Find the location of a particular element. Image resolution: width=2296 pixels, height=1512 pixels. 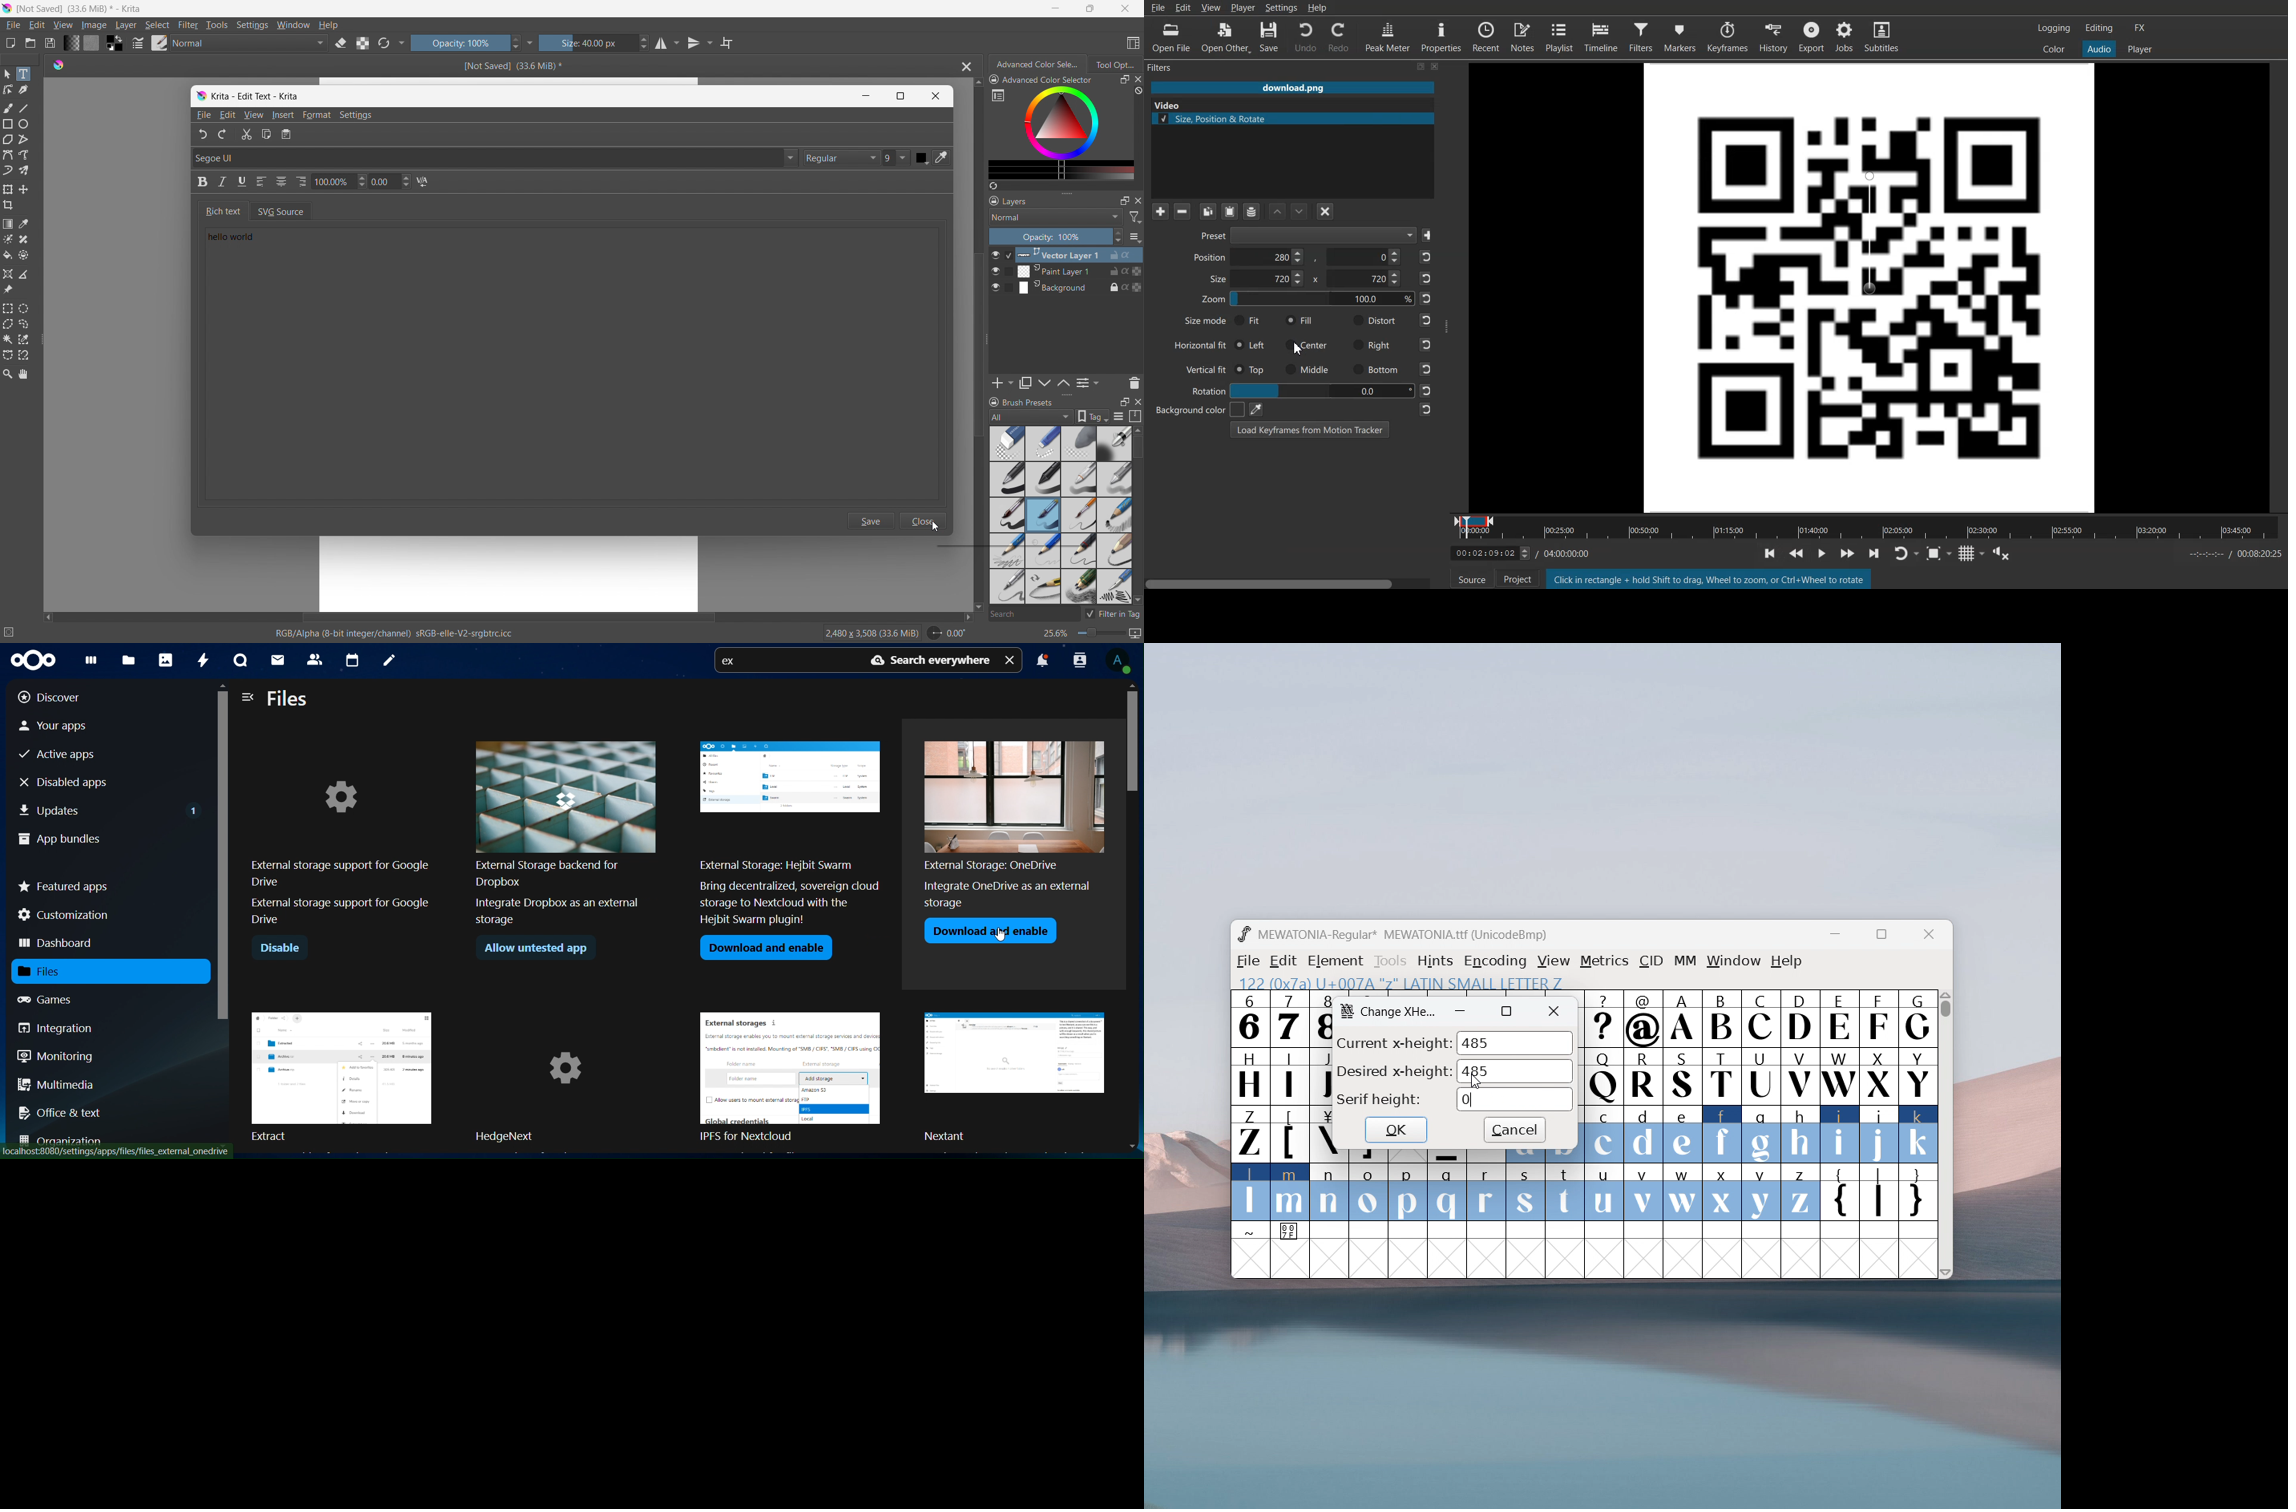

blur is located at coordinates (1078, 444).